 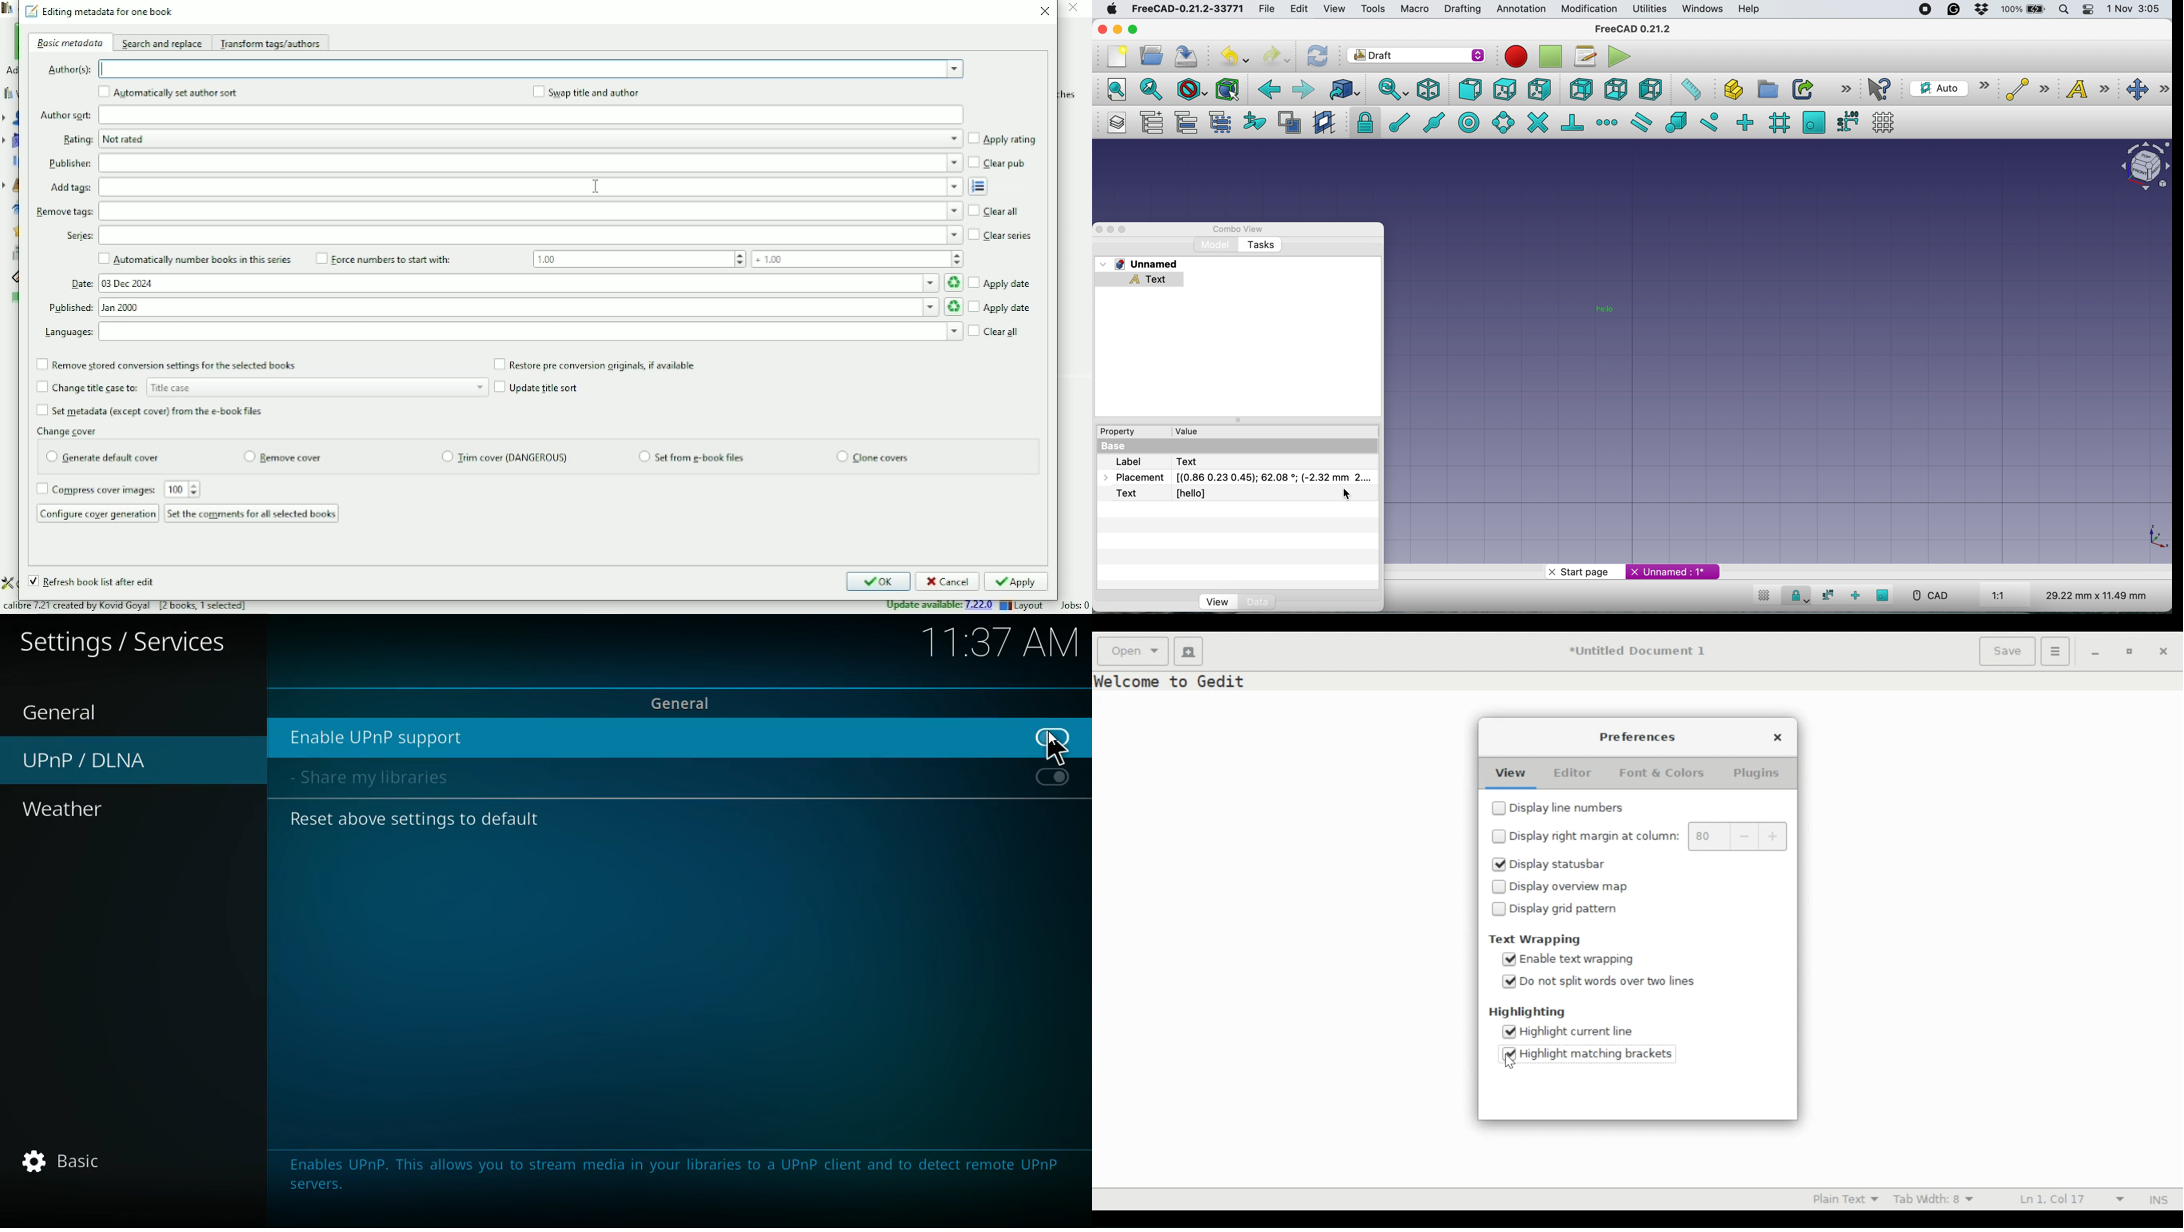 What do you see at coordinates (69, 42) in the screenshot?
I see `Basic metadata` at bounding box center [69, 42].